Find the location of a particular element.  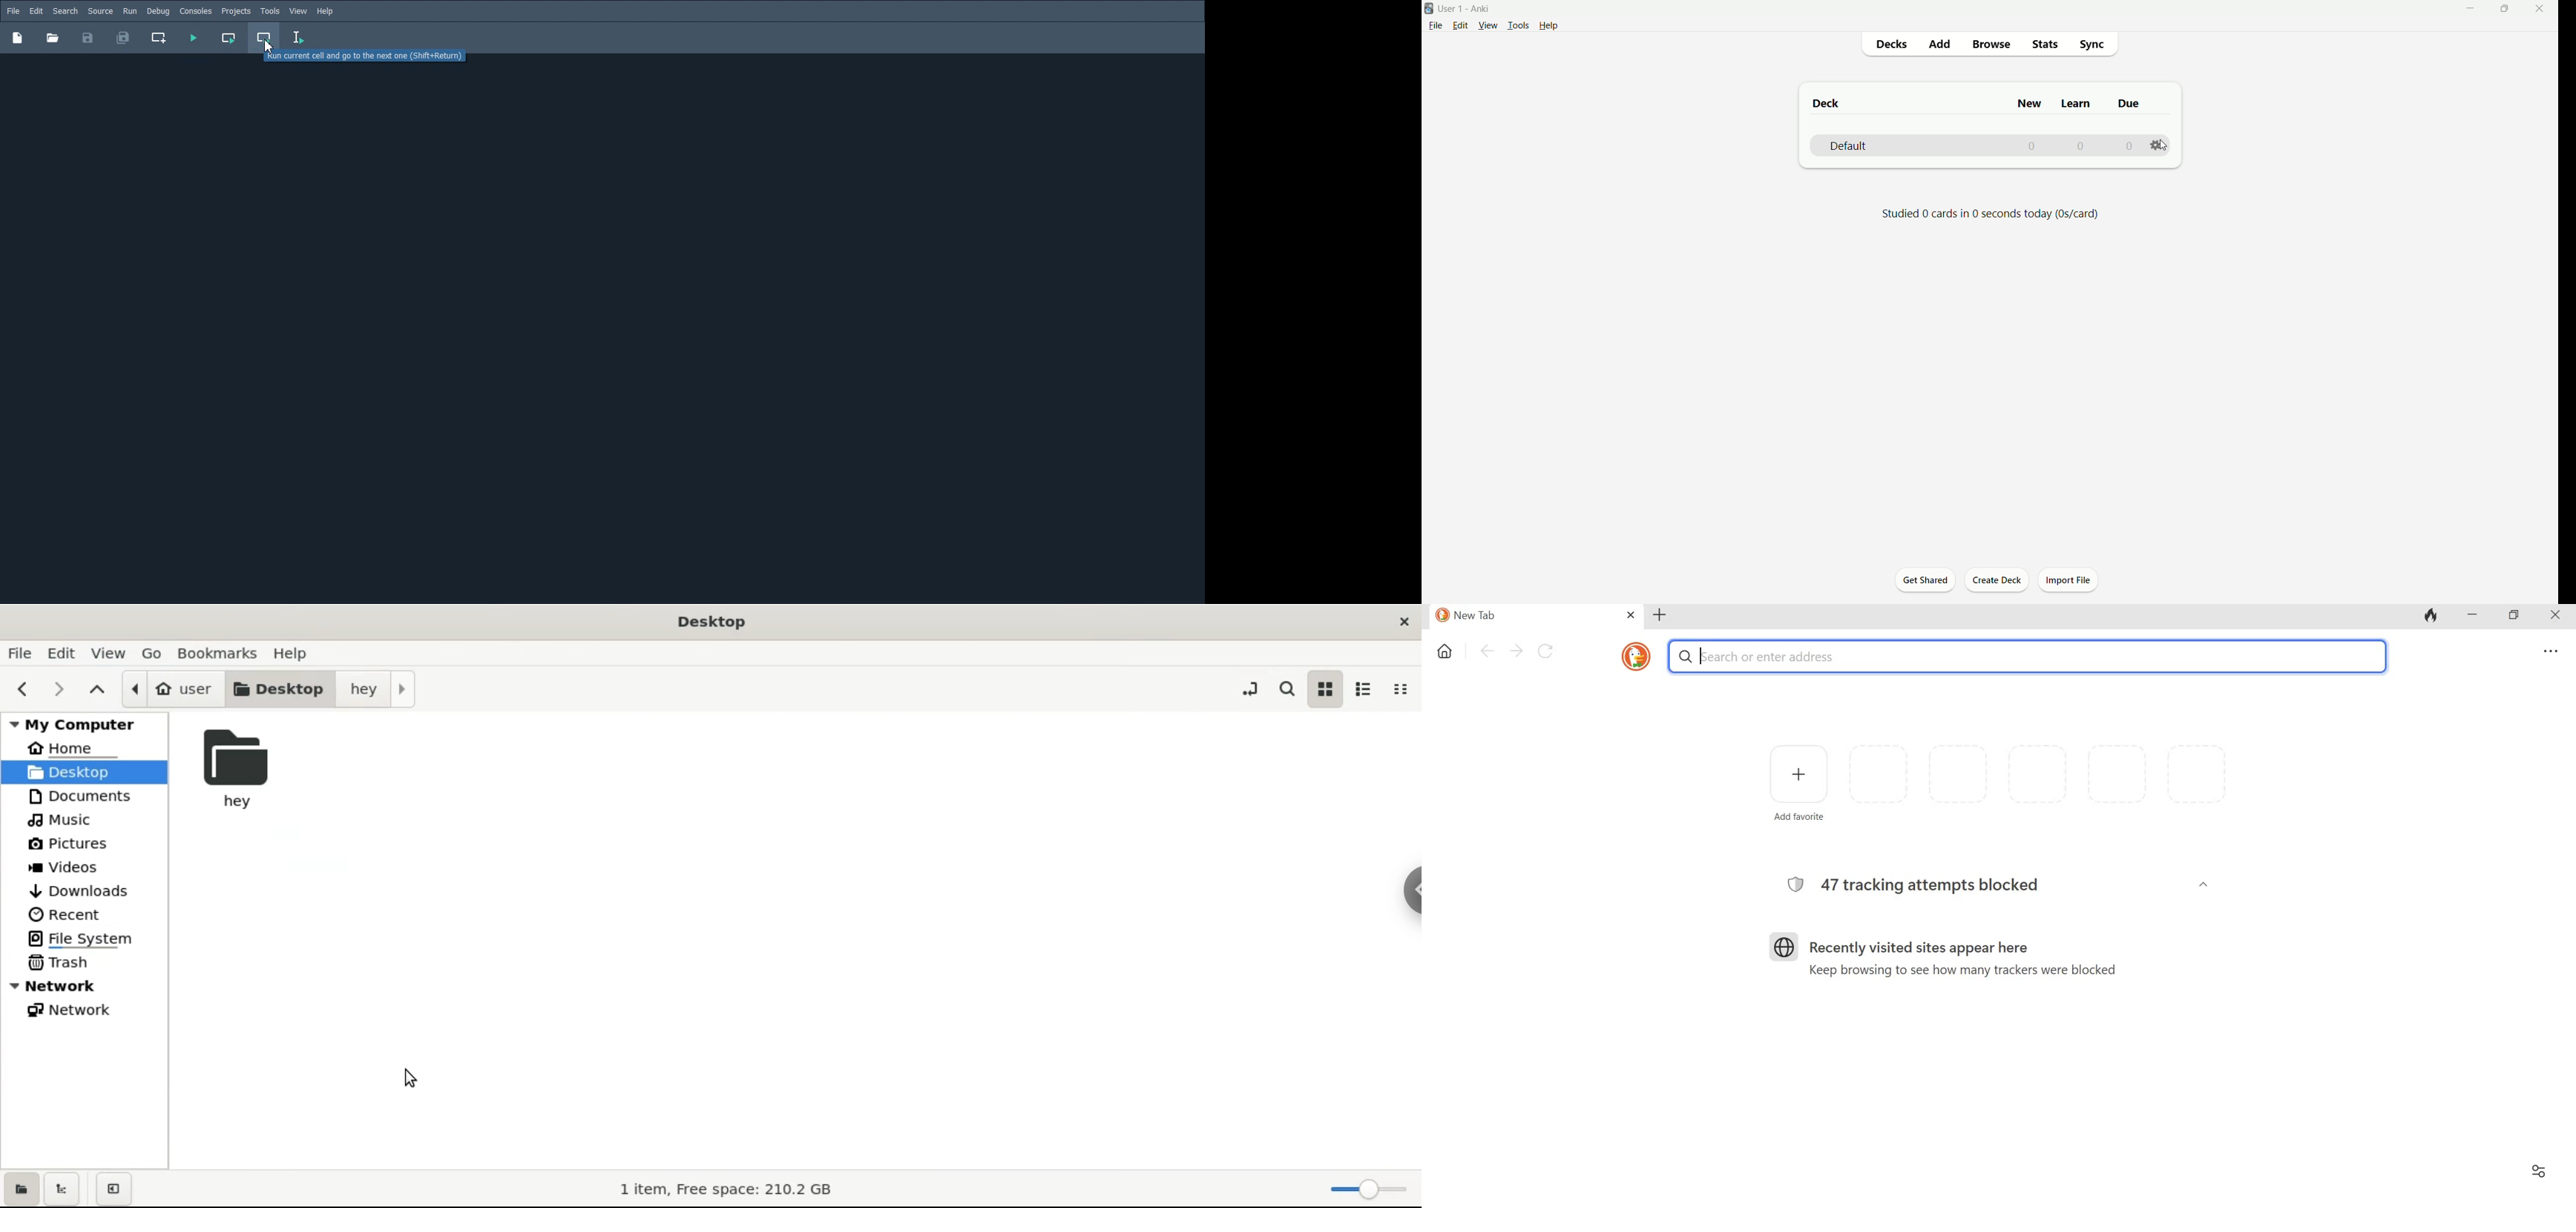

Run Current cell and go to next cell is located at coordinates (265, 38).